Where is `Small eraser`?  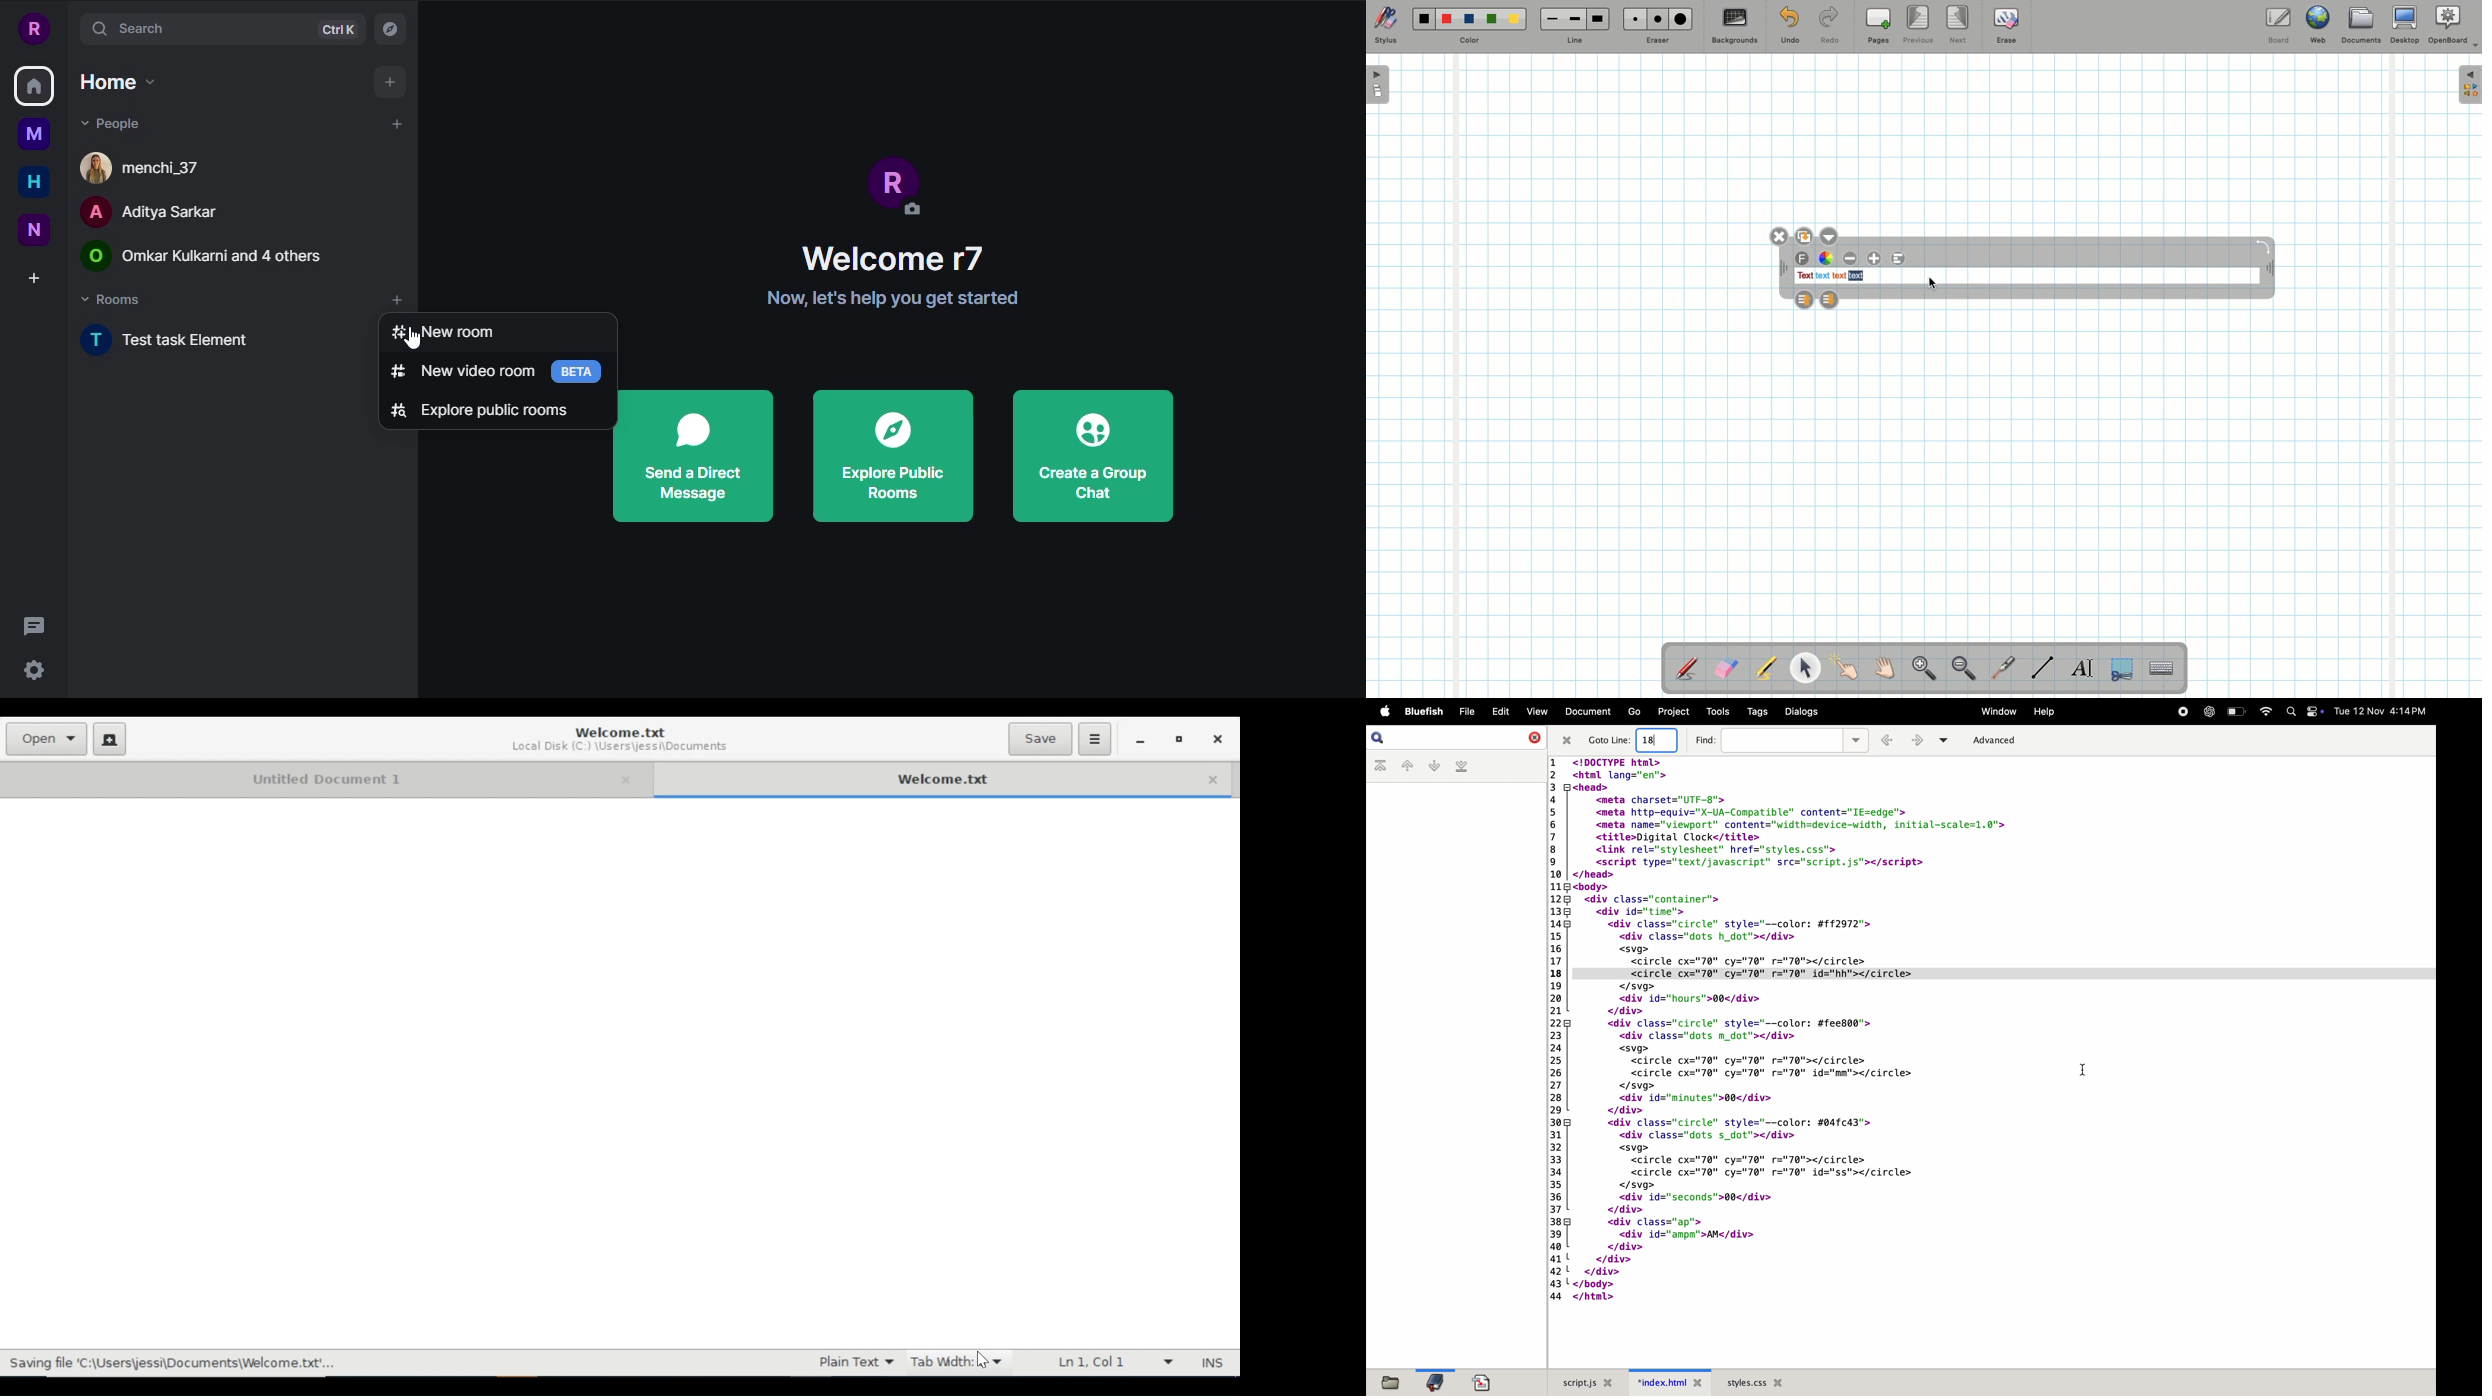 Small eraser is located at coordinates (1631, 19).